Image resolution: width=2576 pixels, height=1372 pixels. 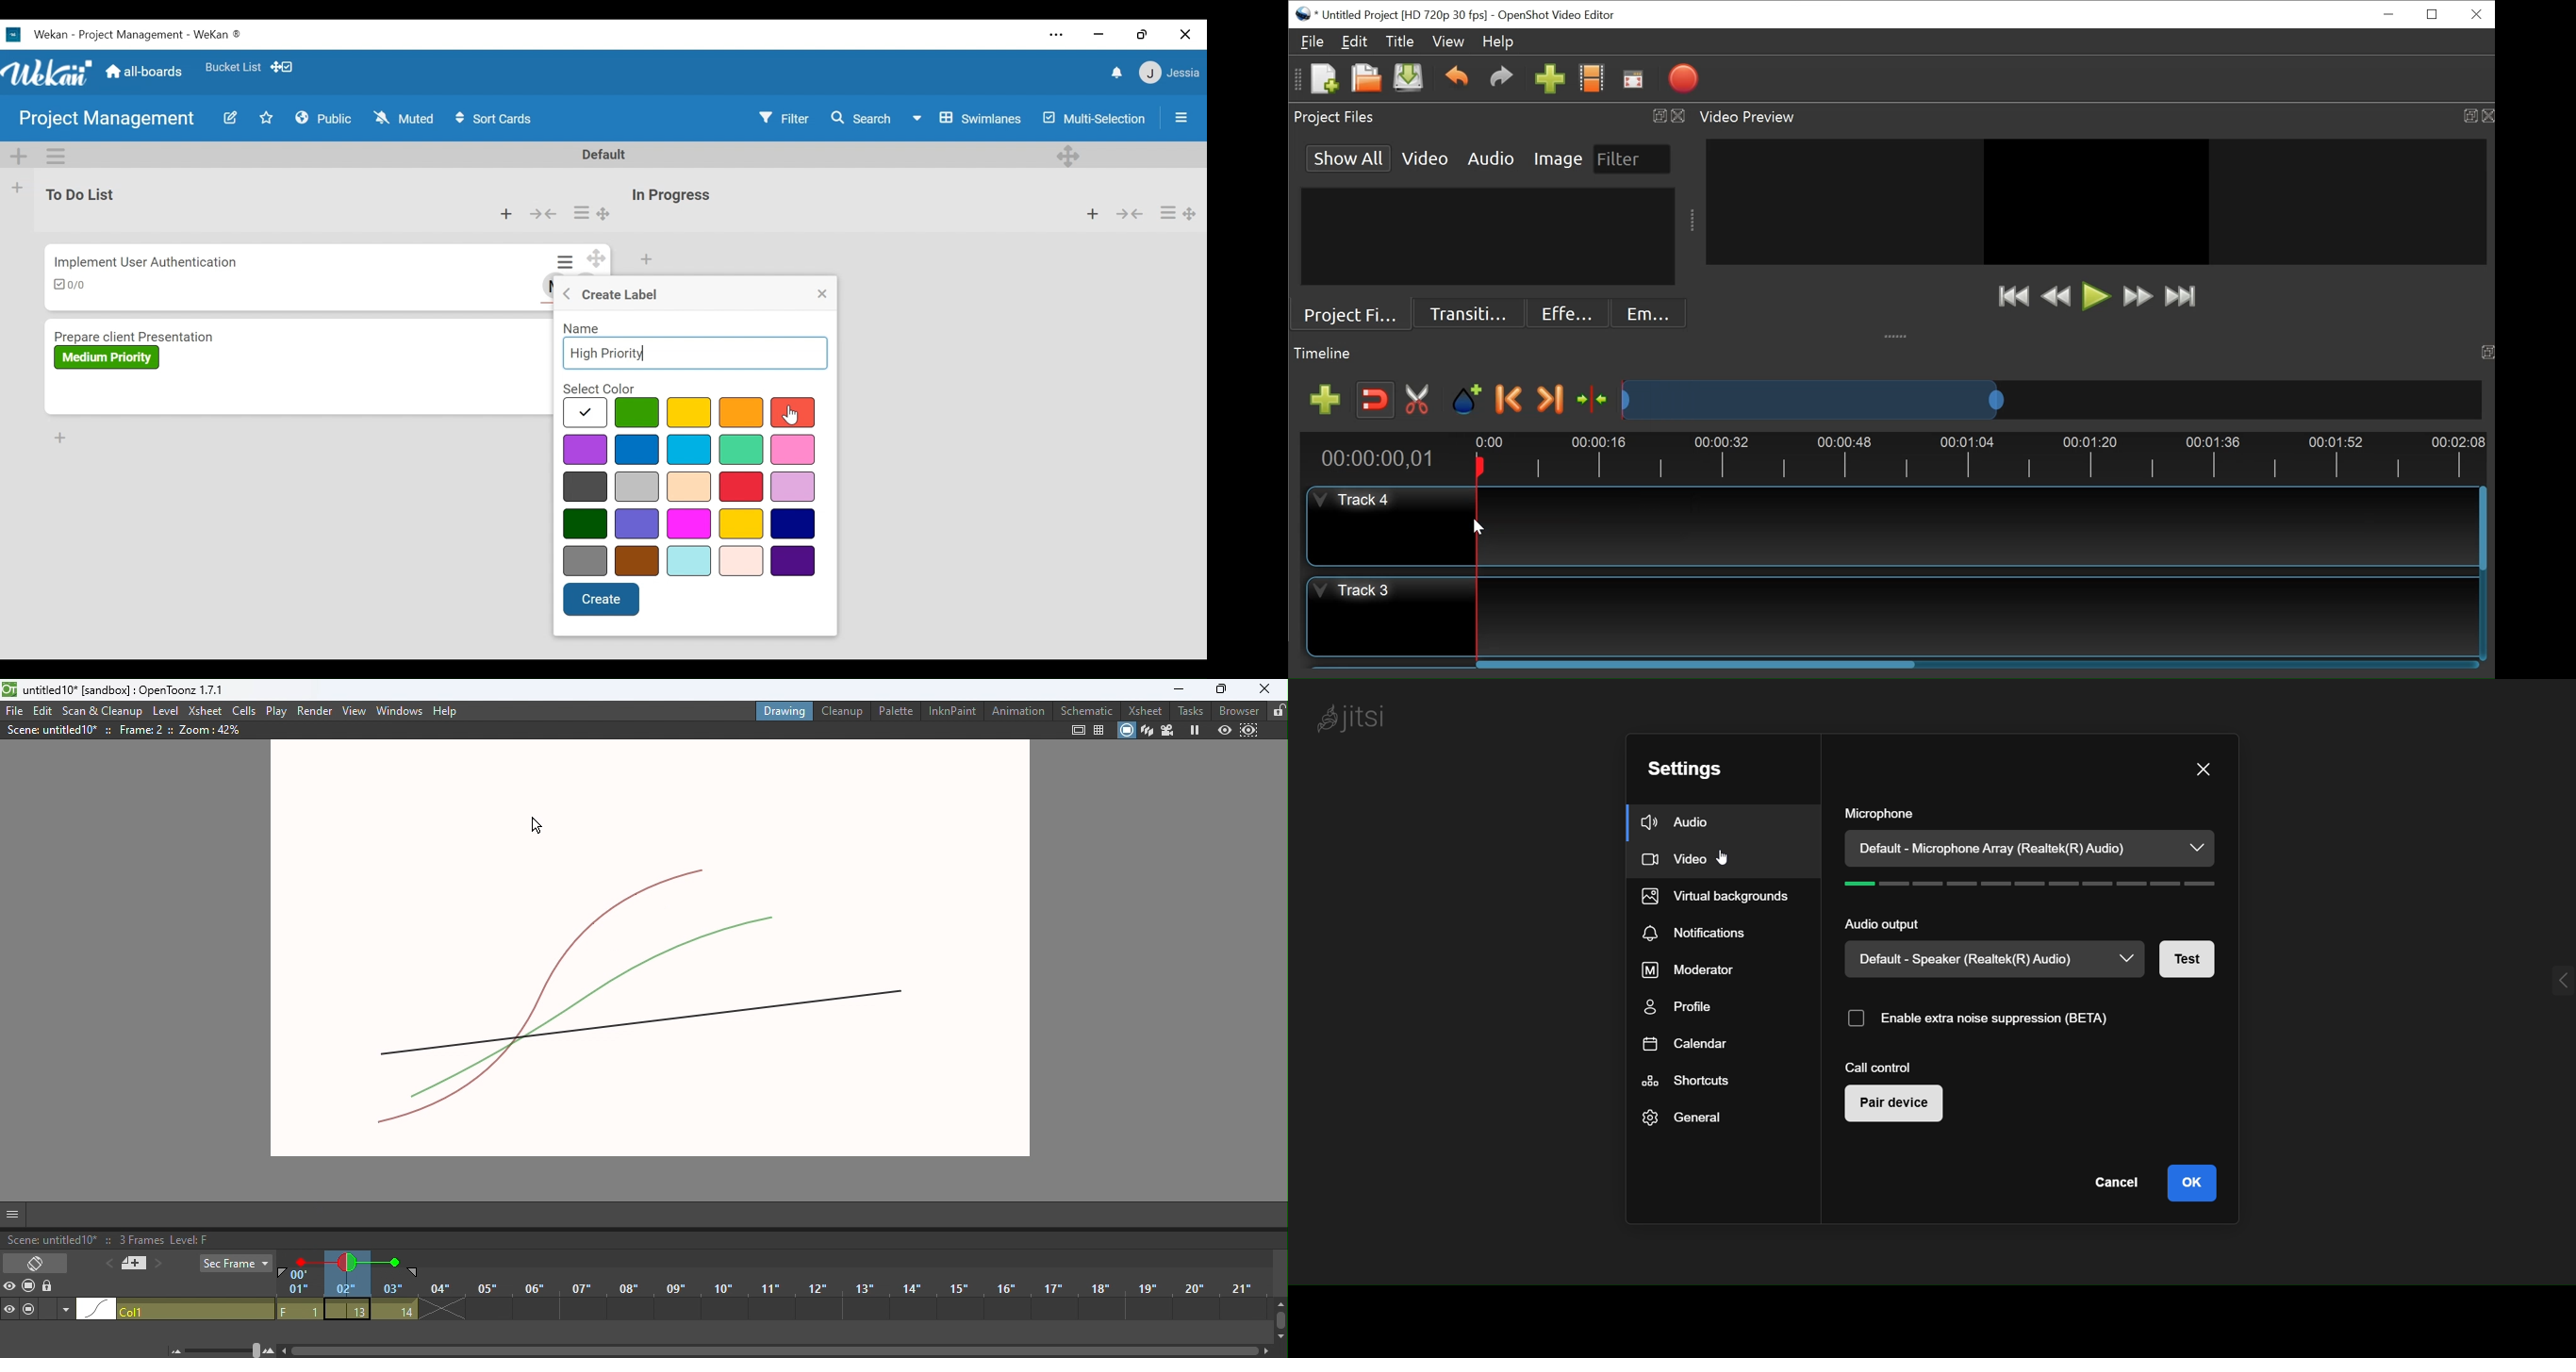 What do you see at coordinates (1093, 213) in the screenshot?
I see `Add card to top of the list` at bounding box center [1093, 213].